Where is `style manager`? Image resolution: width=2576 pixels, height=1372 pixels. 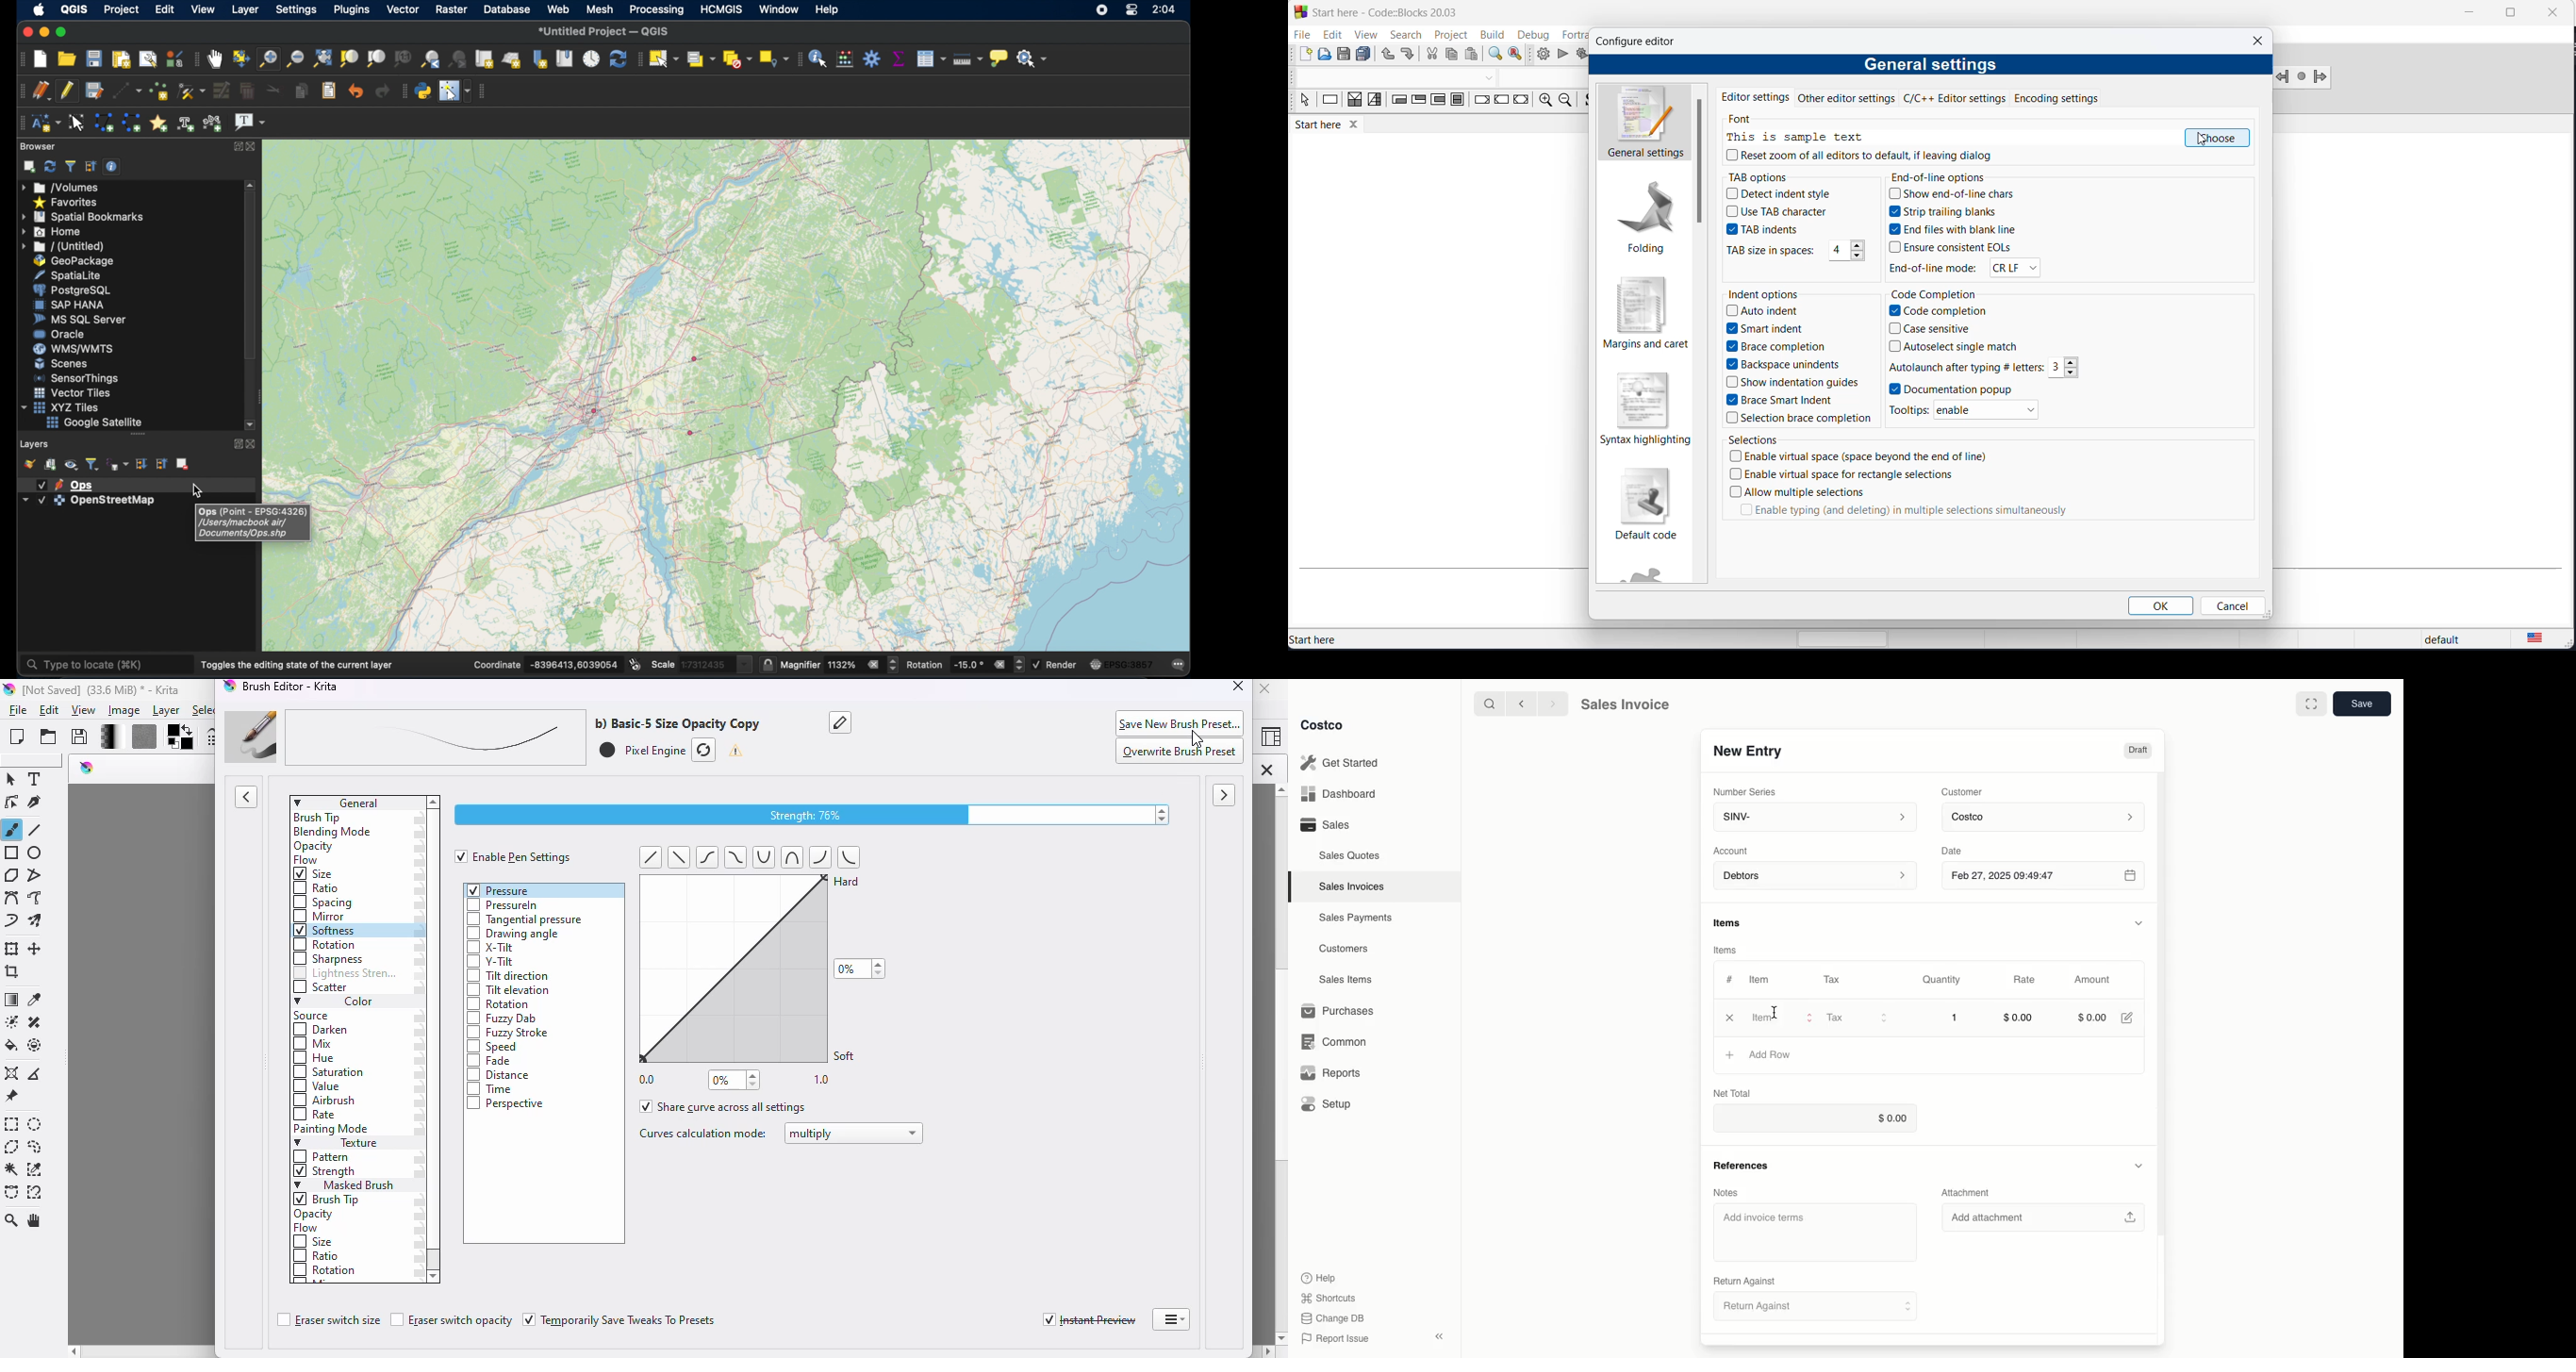
style manager is located at coordinates (174, 59).